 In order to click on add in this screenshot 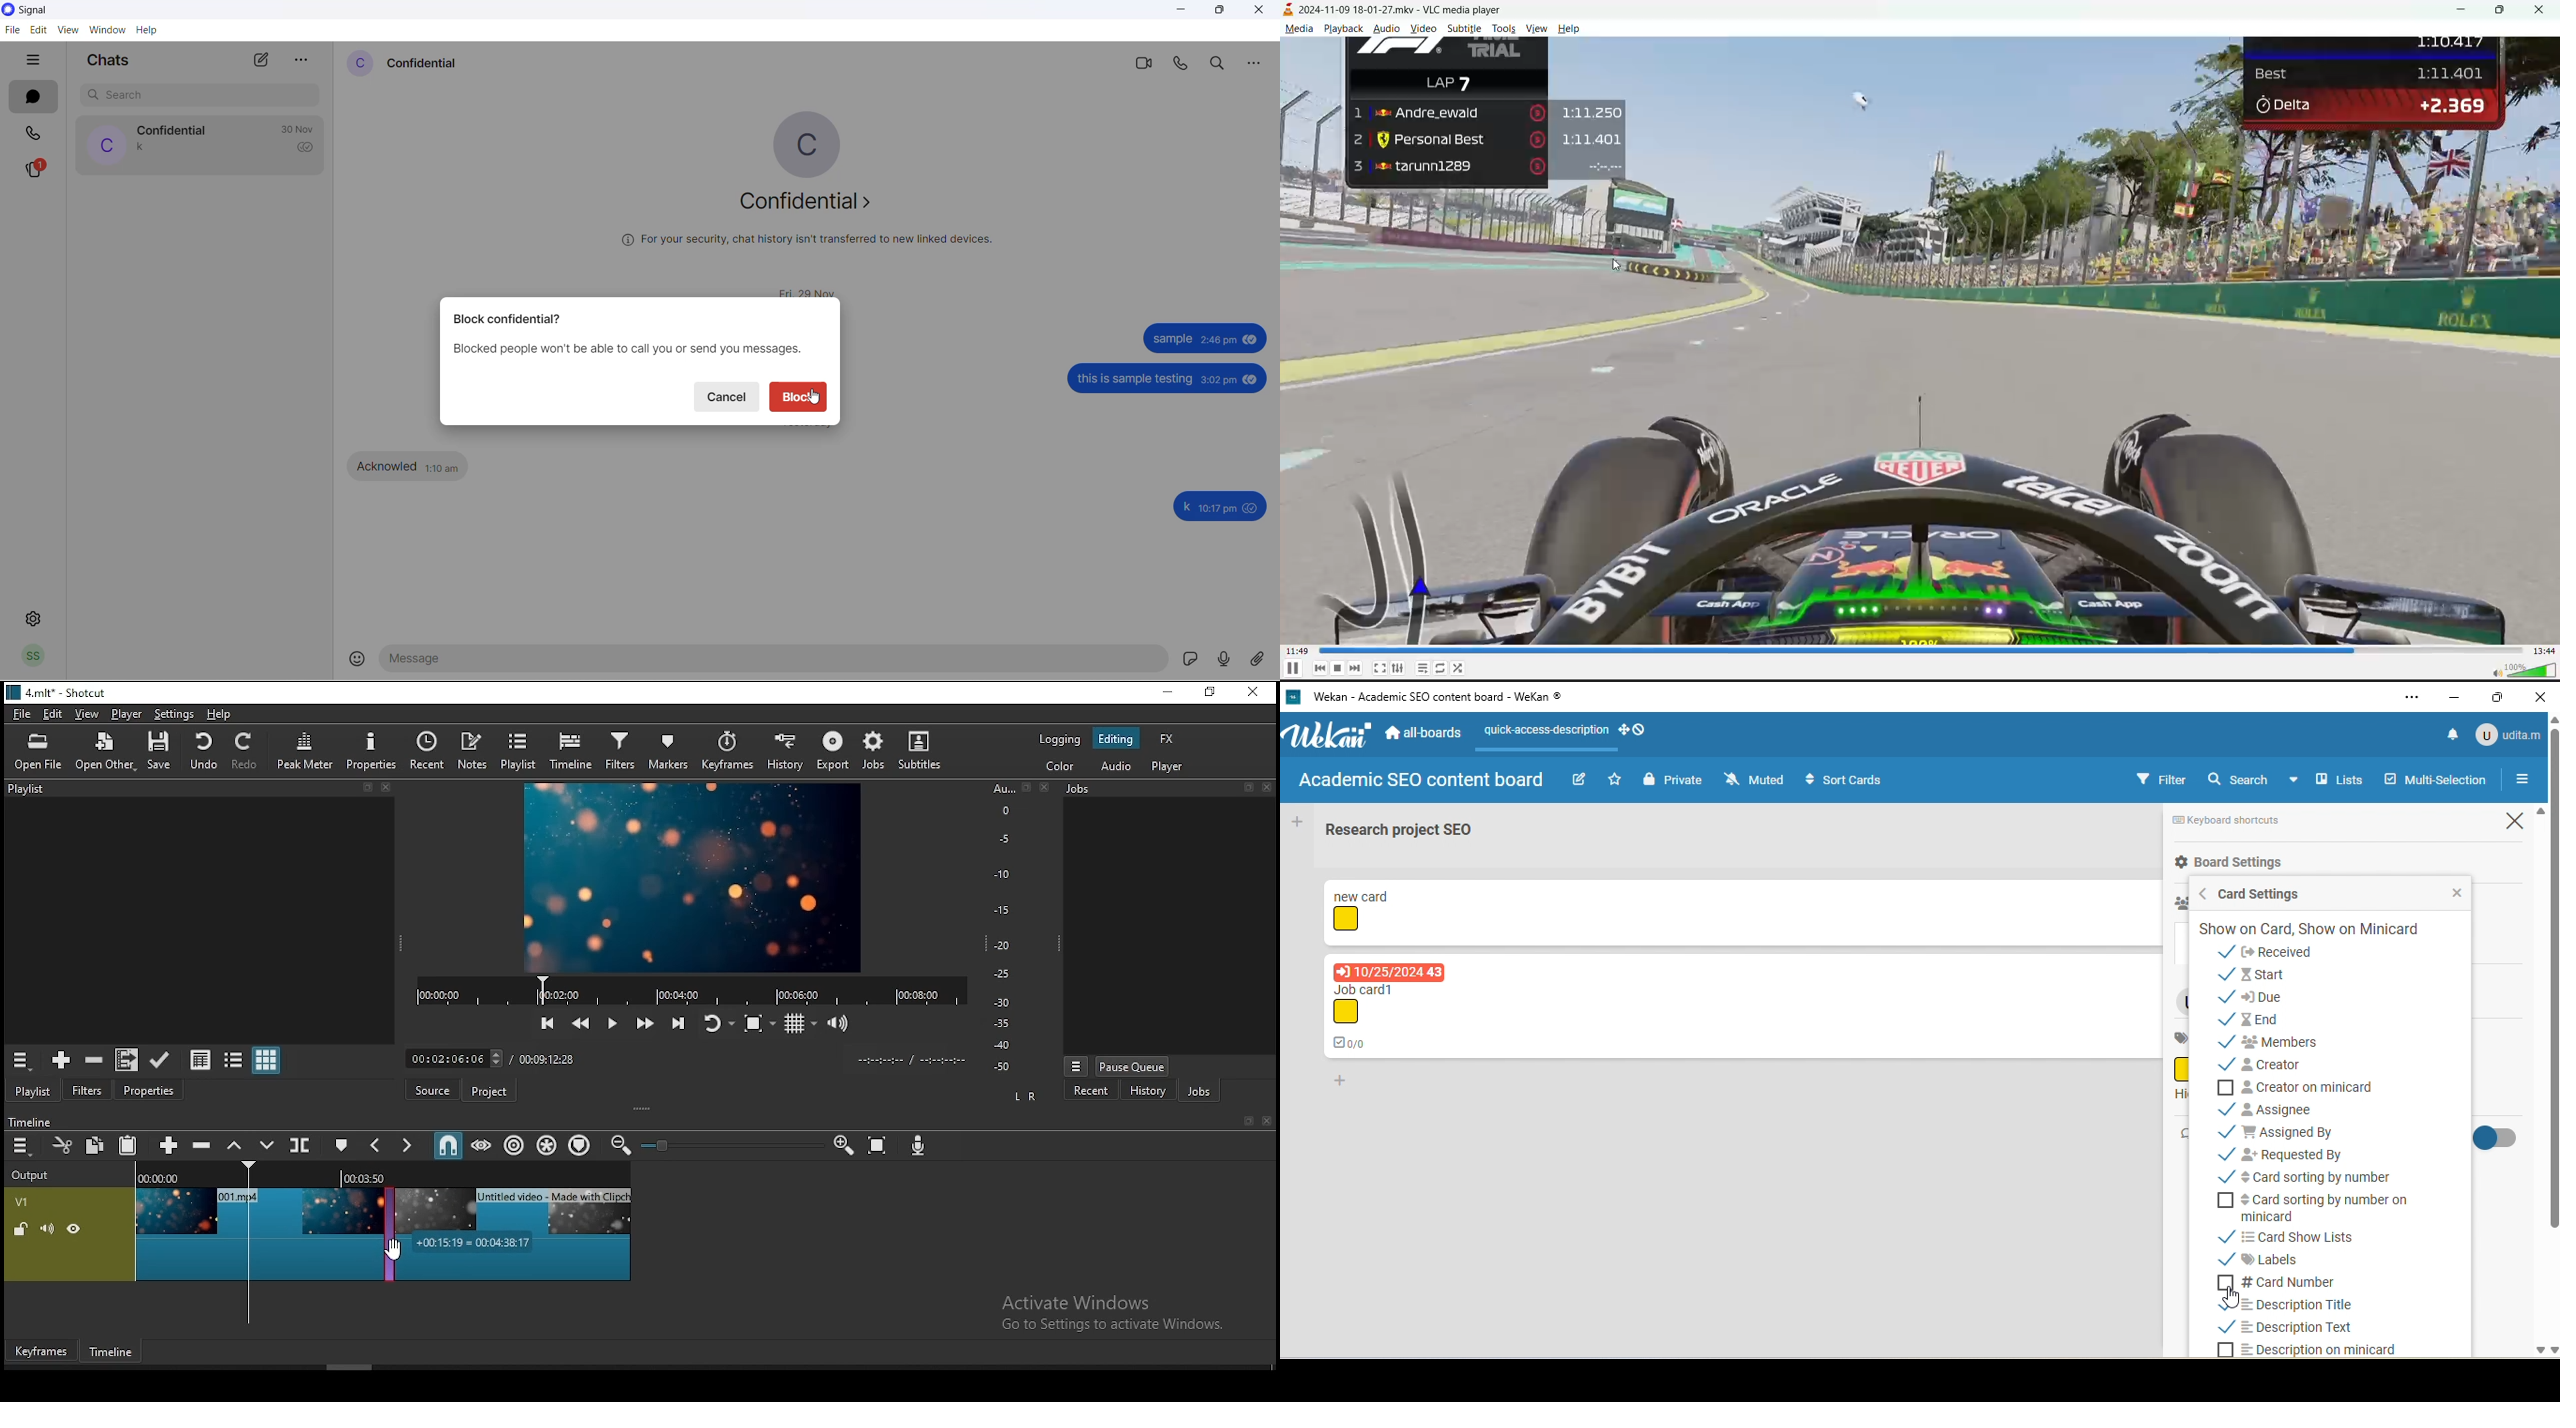, I will do `click(1300, 823)`.